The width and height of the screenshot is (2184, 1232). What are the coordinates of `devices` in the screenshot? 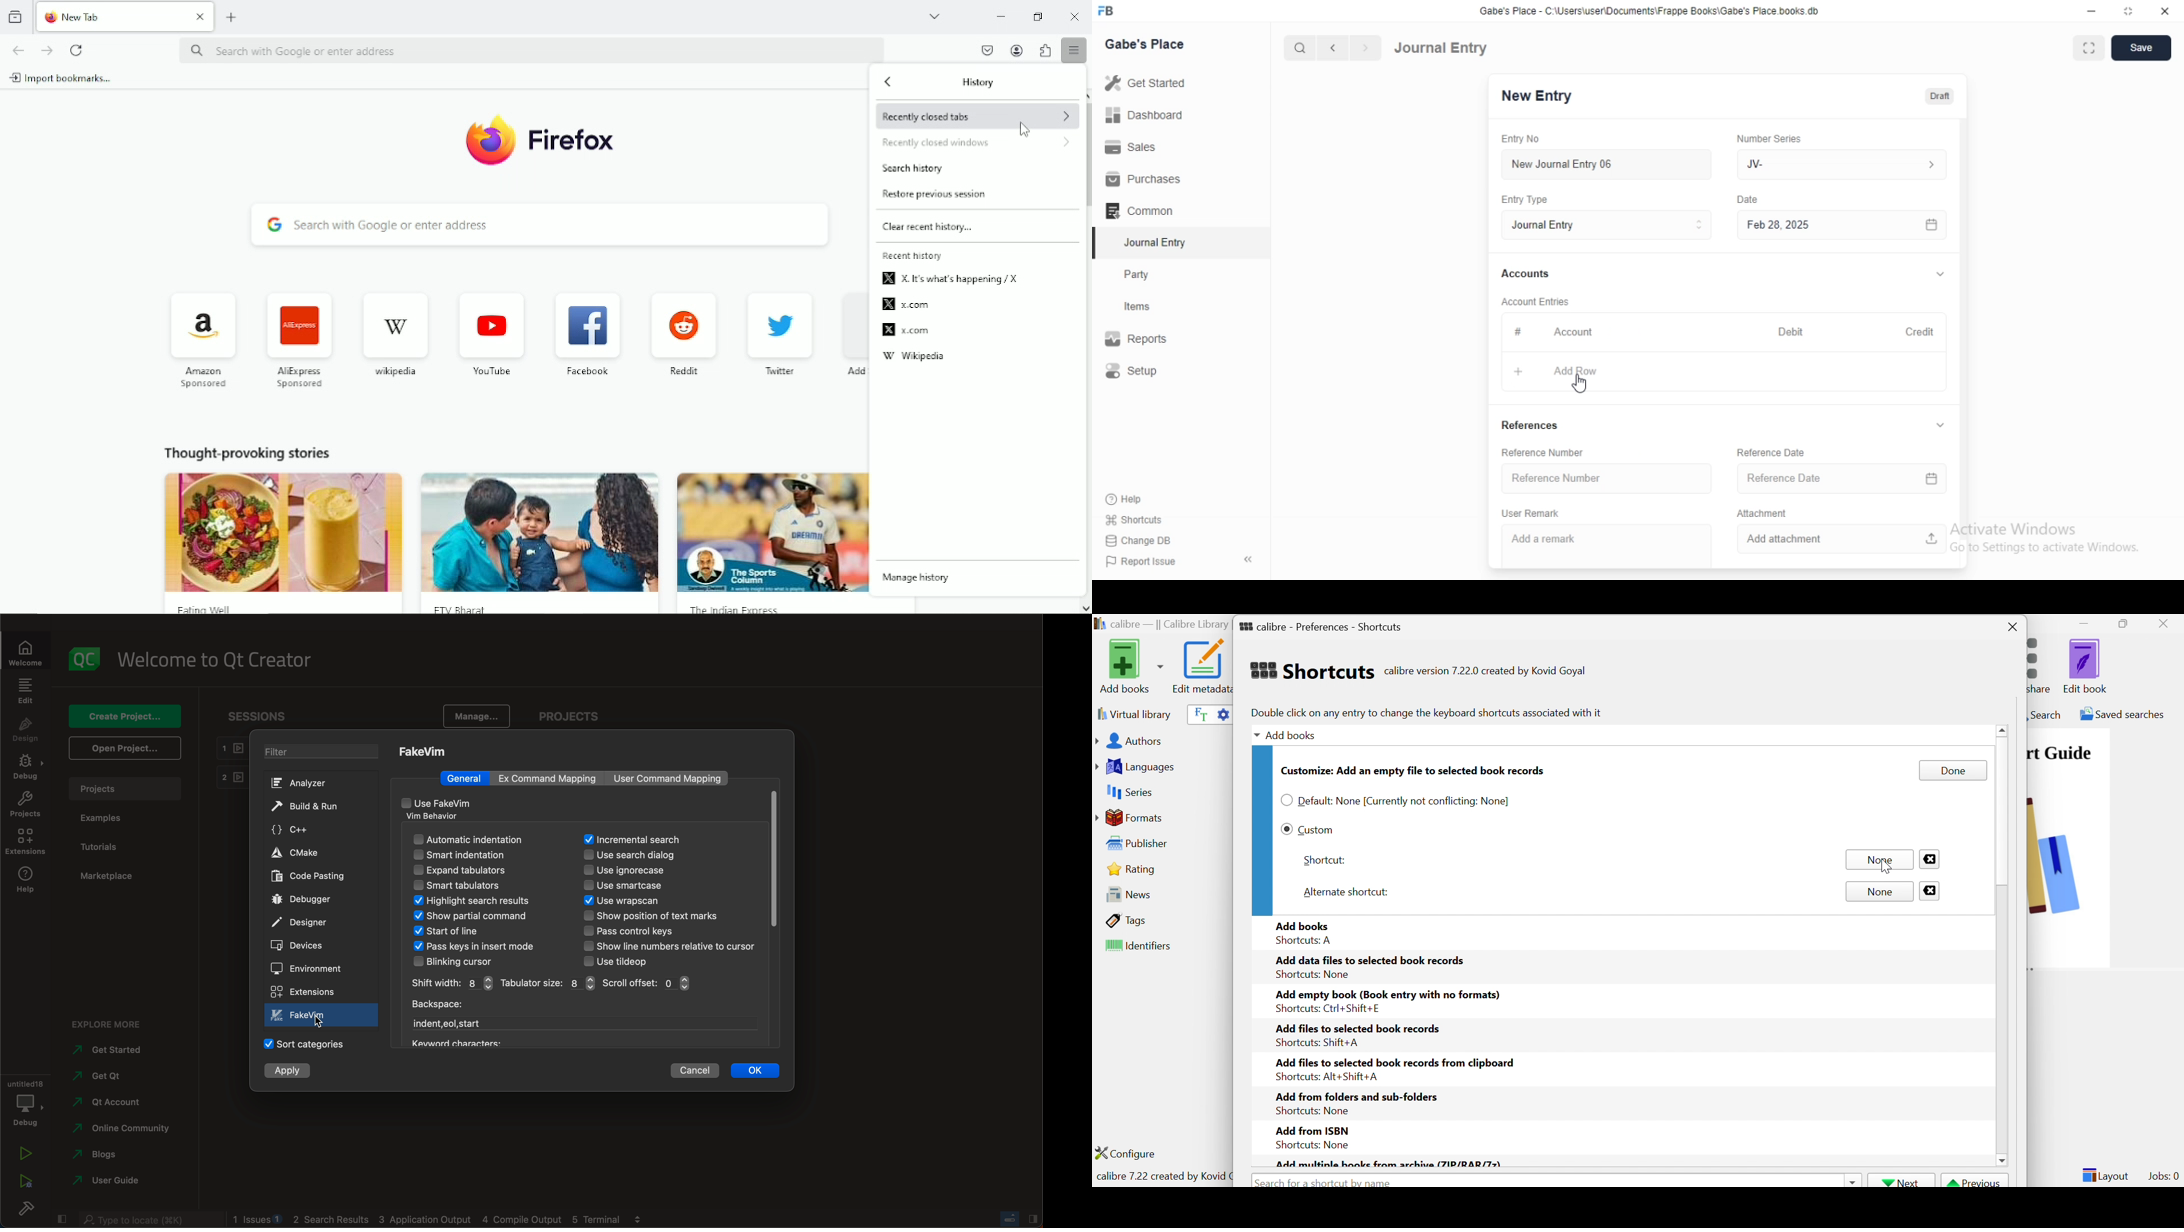 It's located at (302, 946).